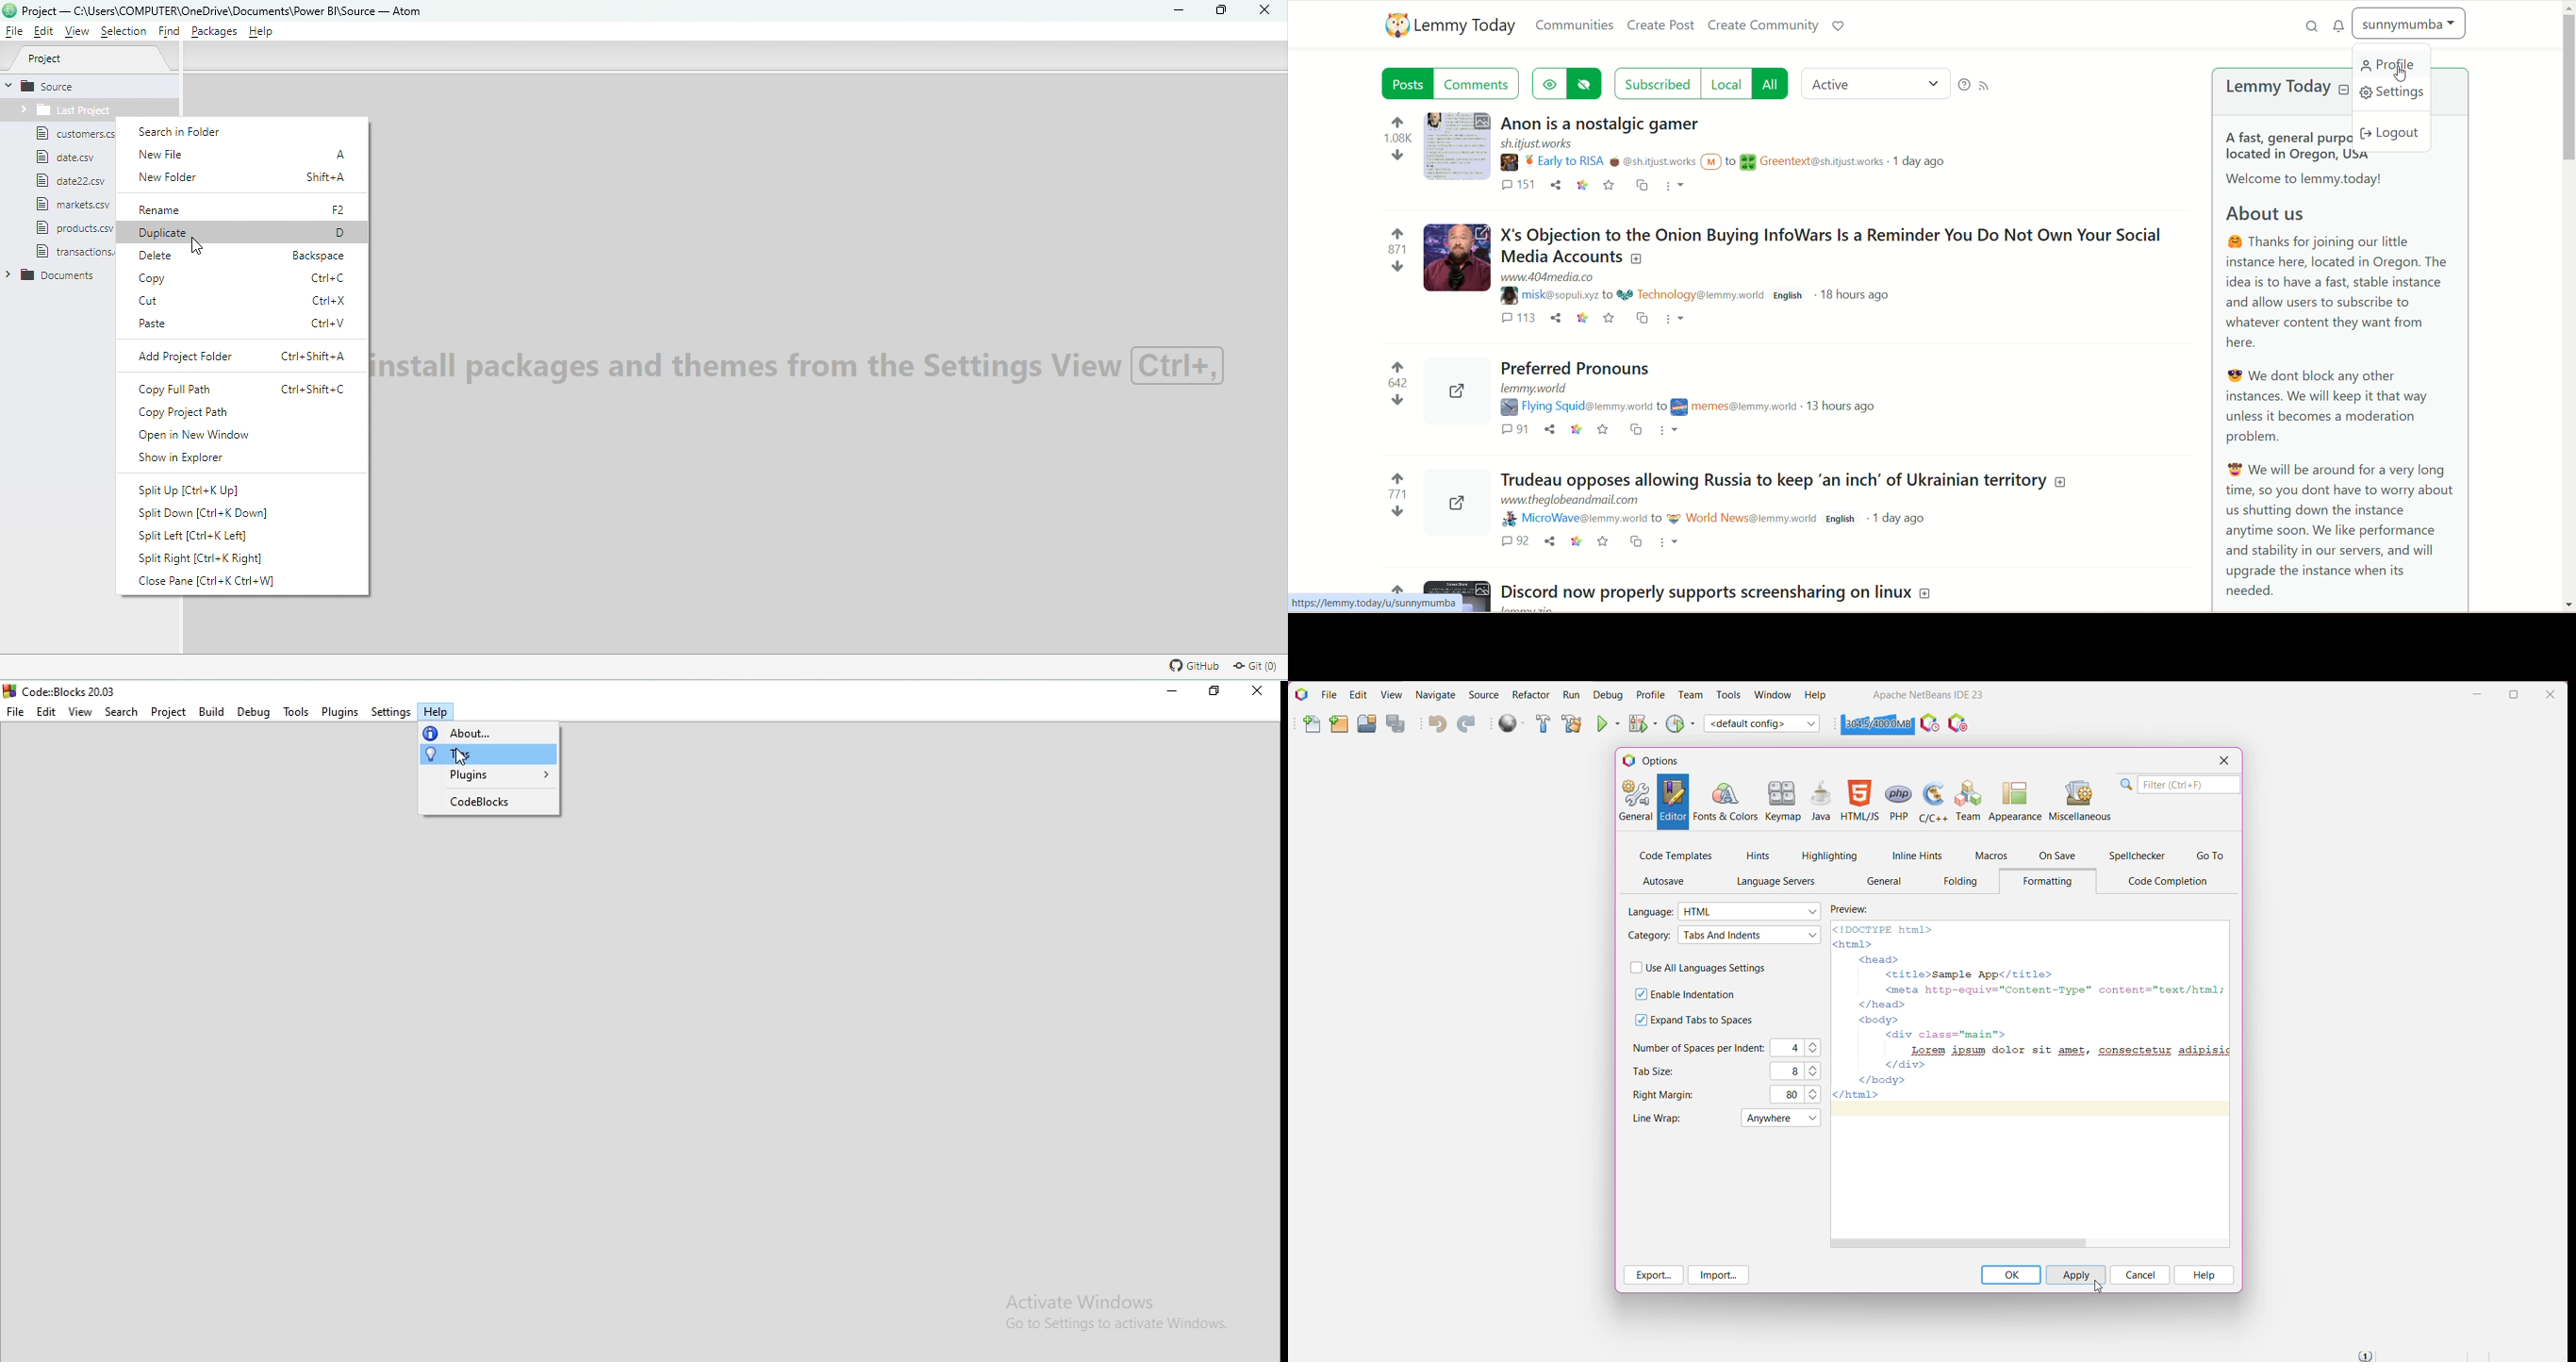 The image size is (2576, 1372). I want to click on Link, so click(1584, 317).